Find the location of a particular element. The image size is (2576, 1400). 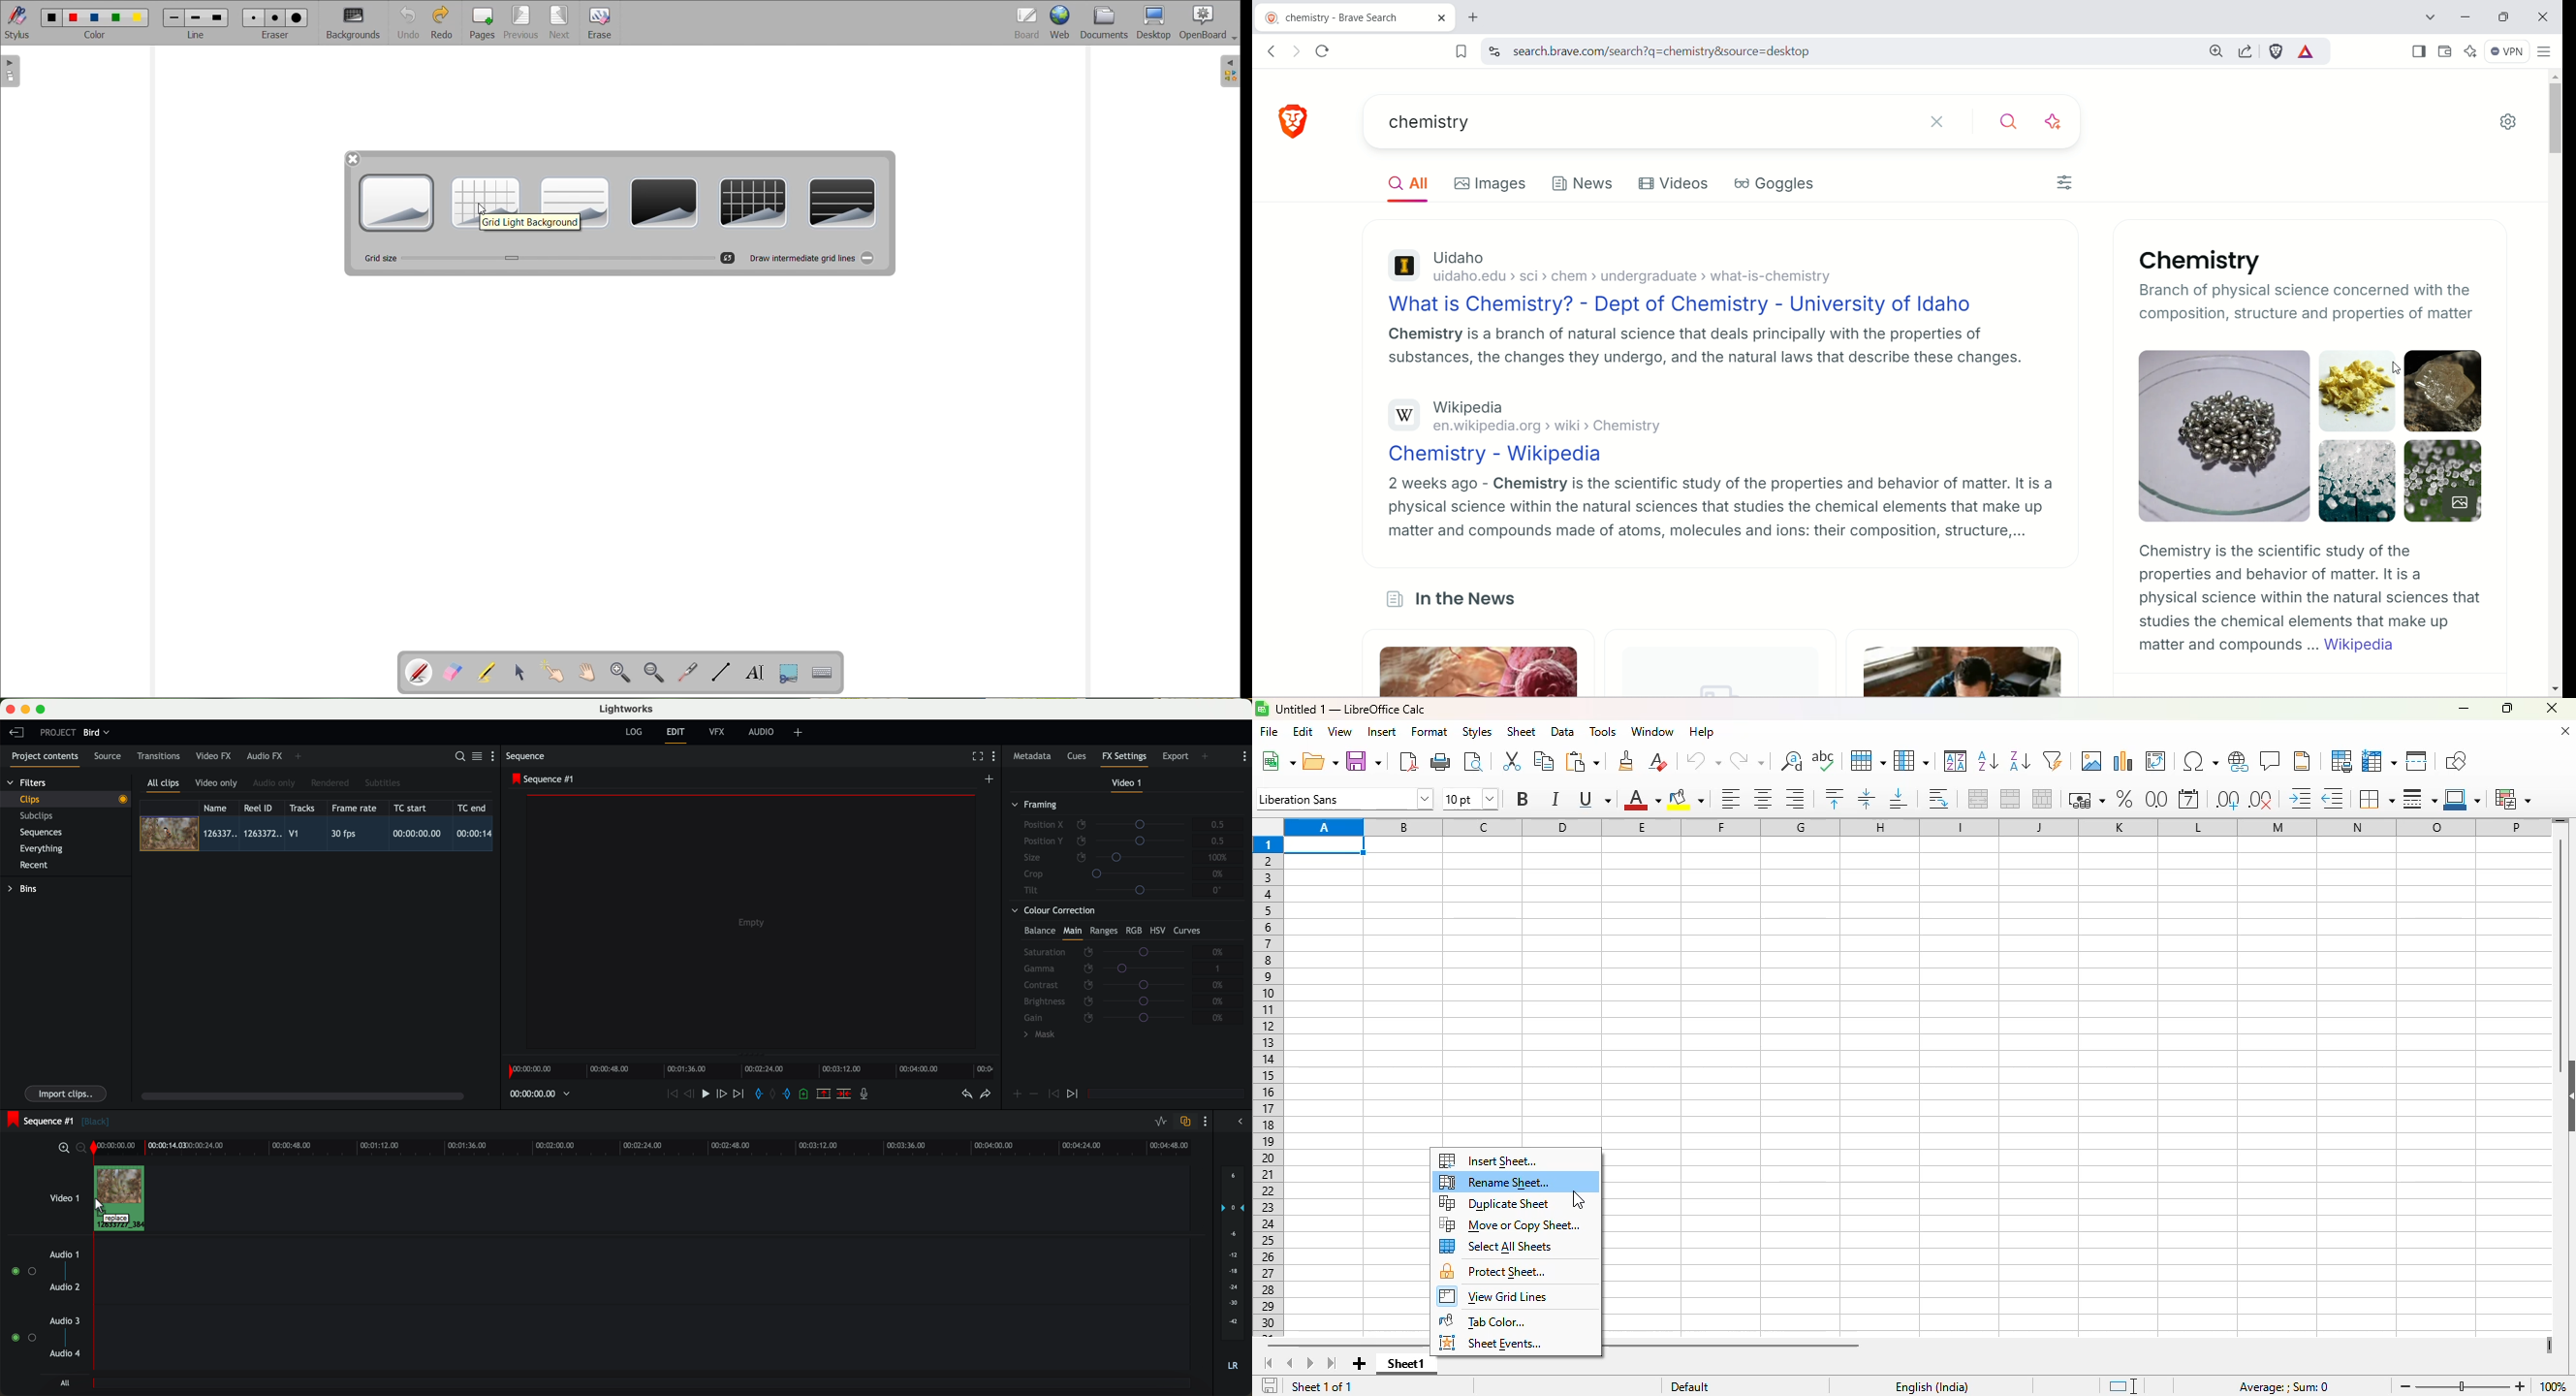

open is located at coordinates (1320, 760).